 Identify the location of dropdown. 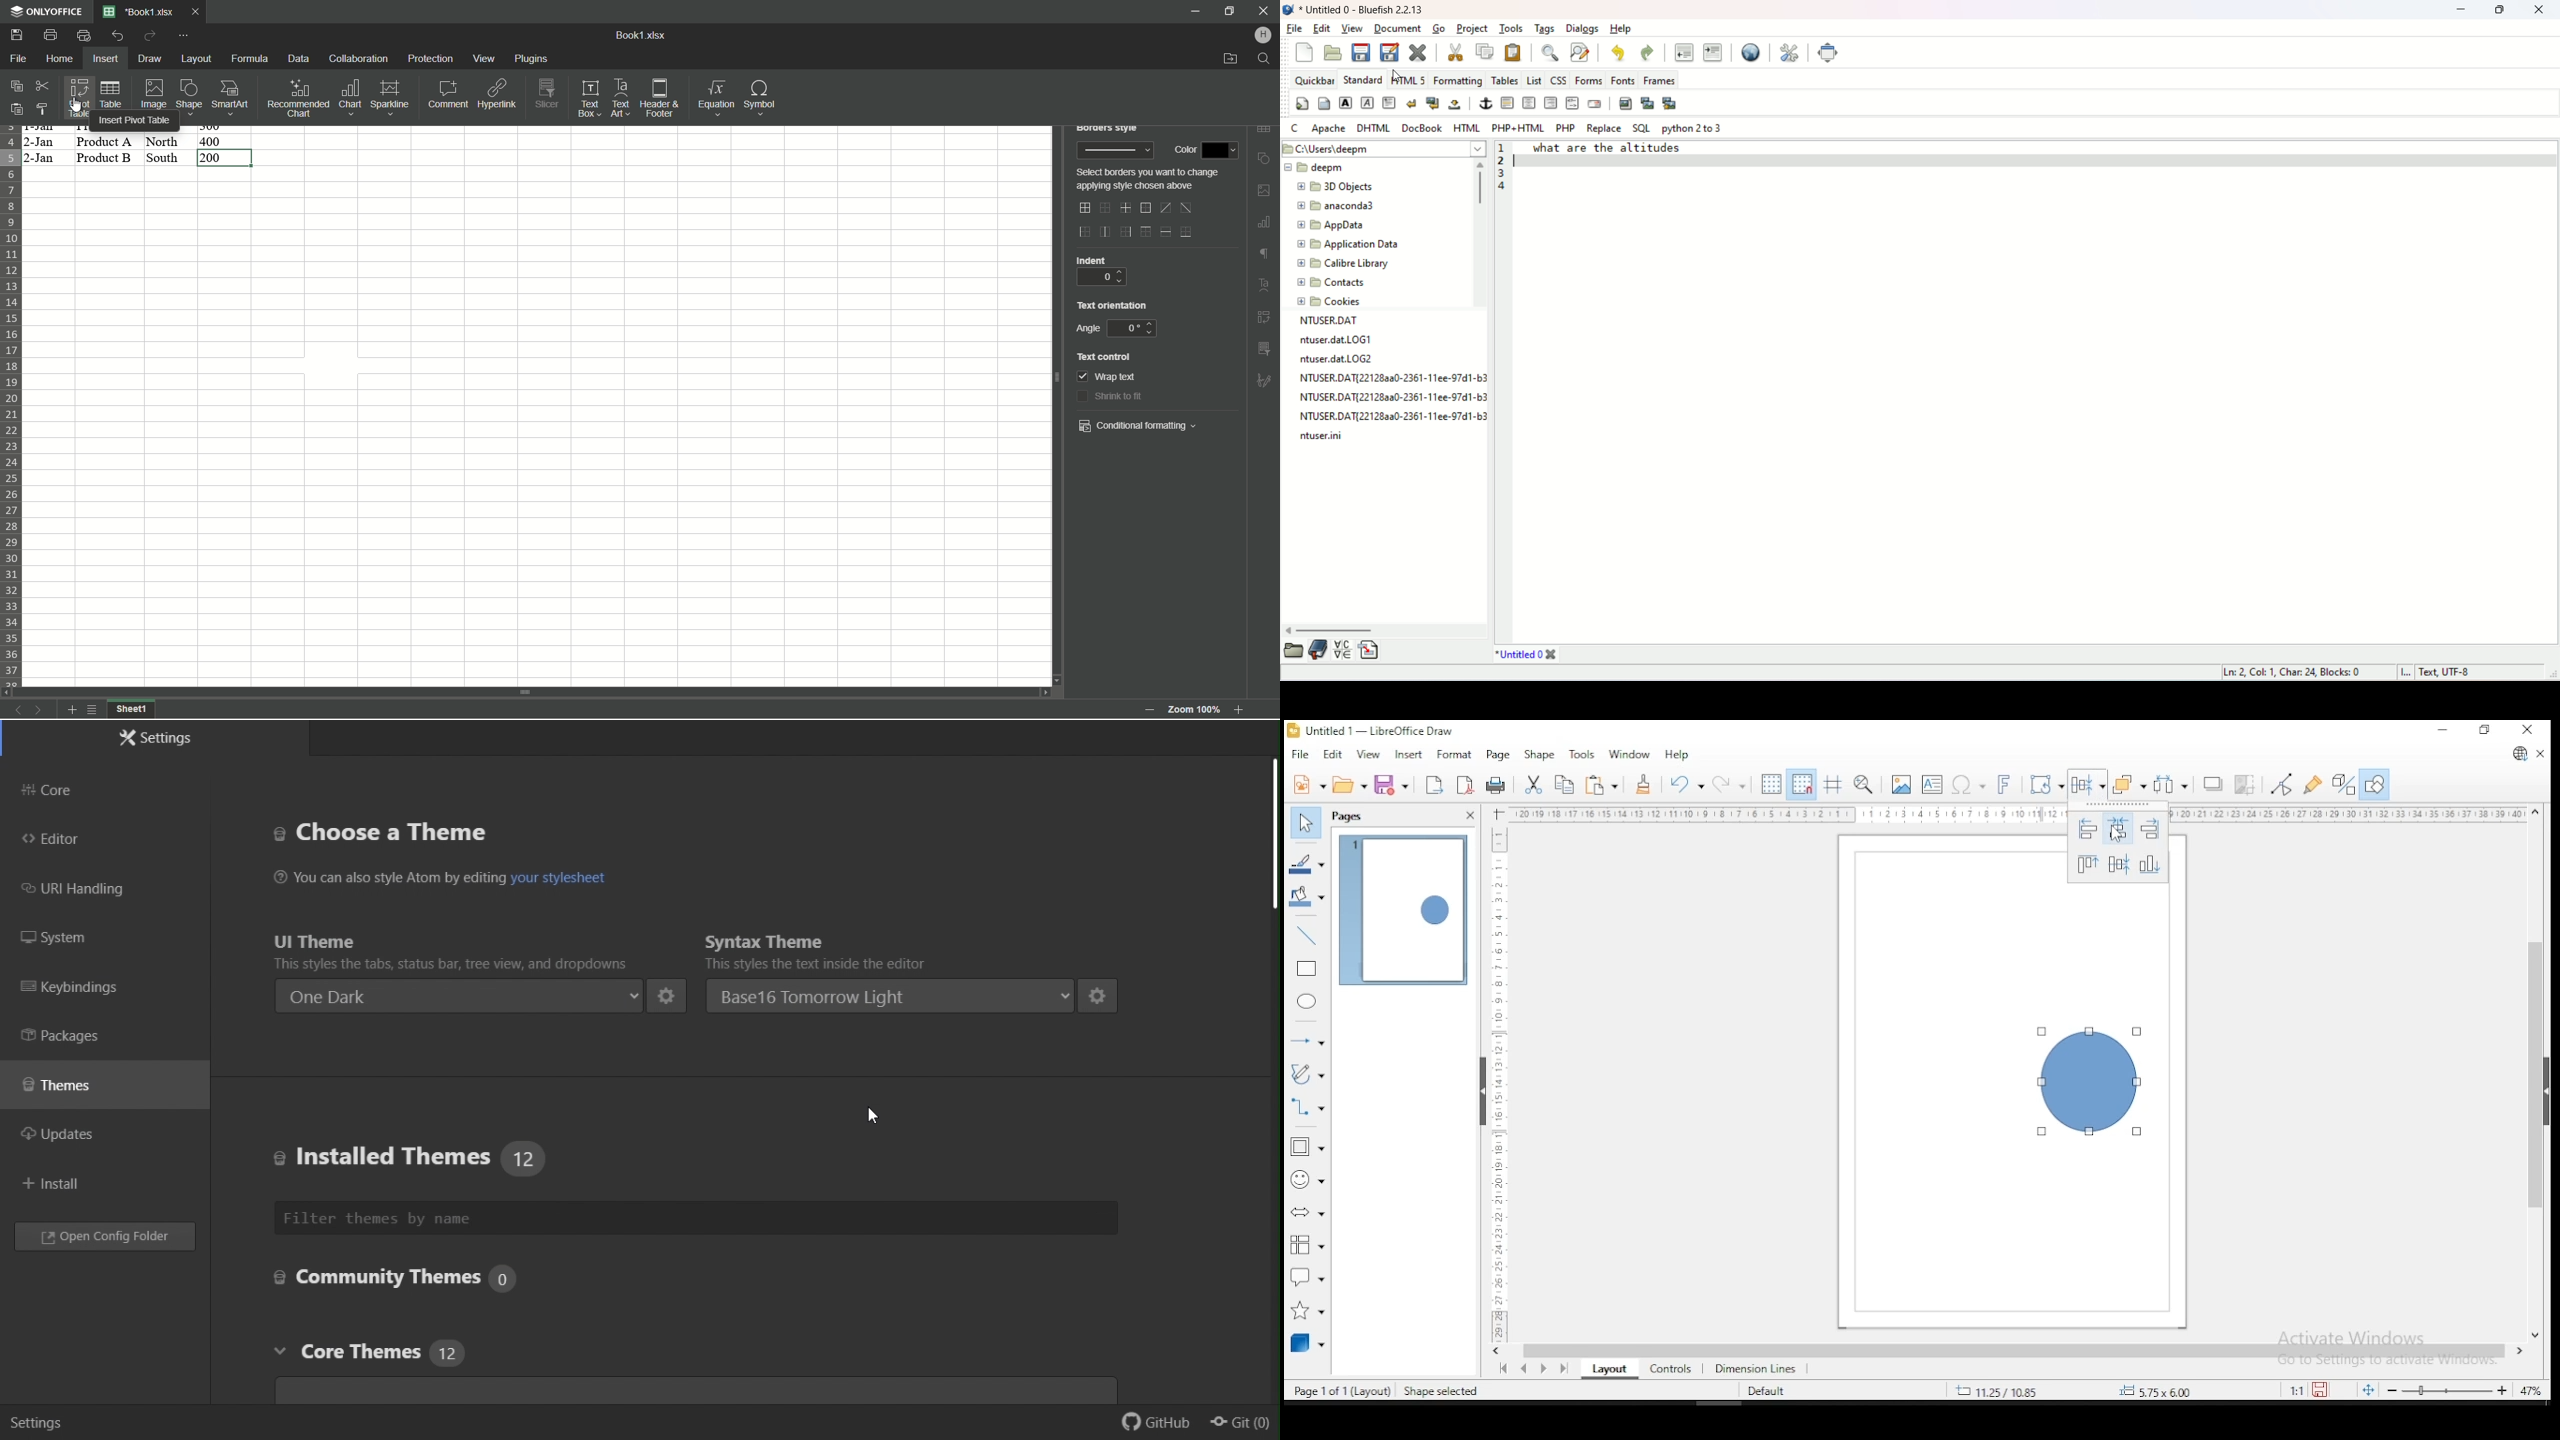
(1195, 427).